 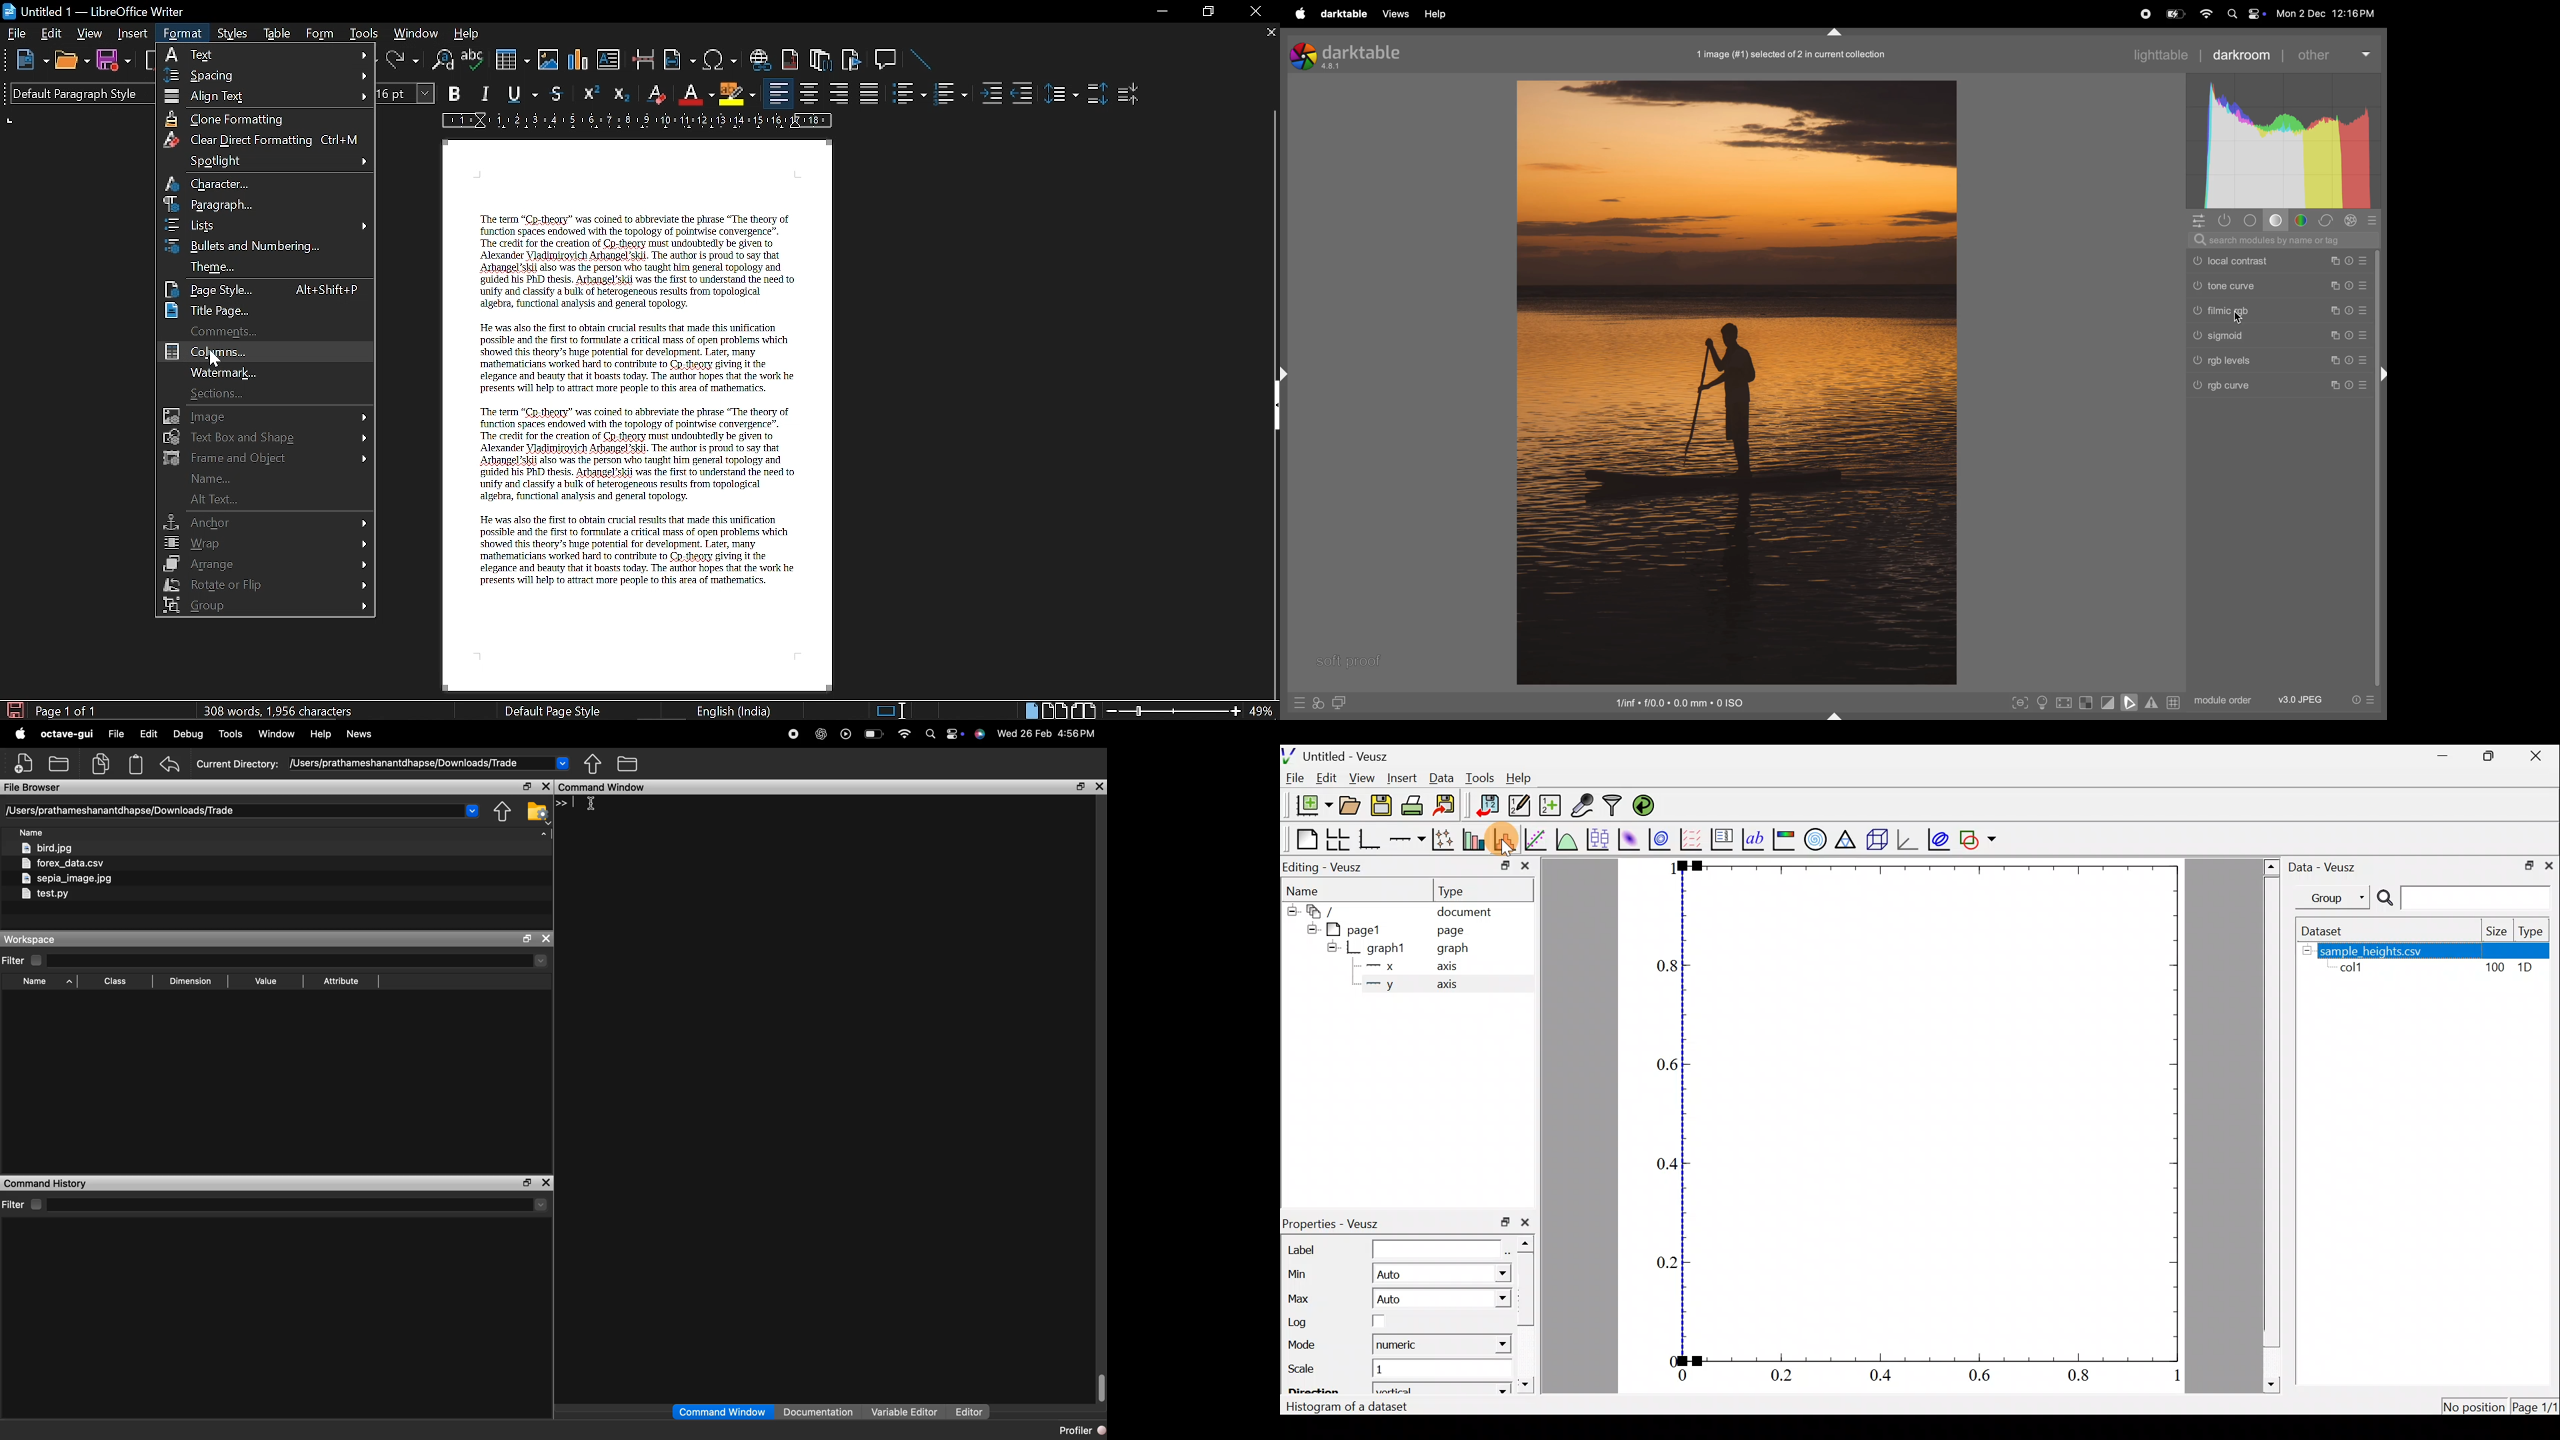 I want to click on Group, so click(x=263, y=605).